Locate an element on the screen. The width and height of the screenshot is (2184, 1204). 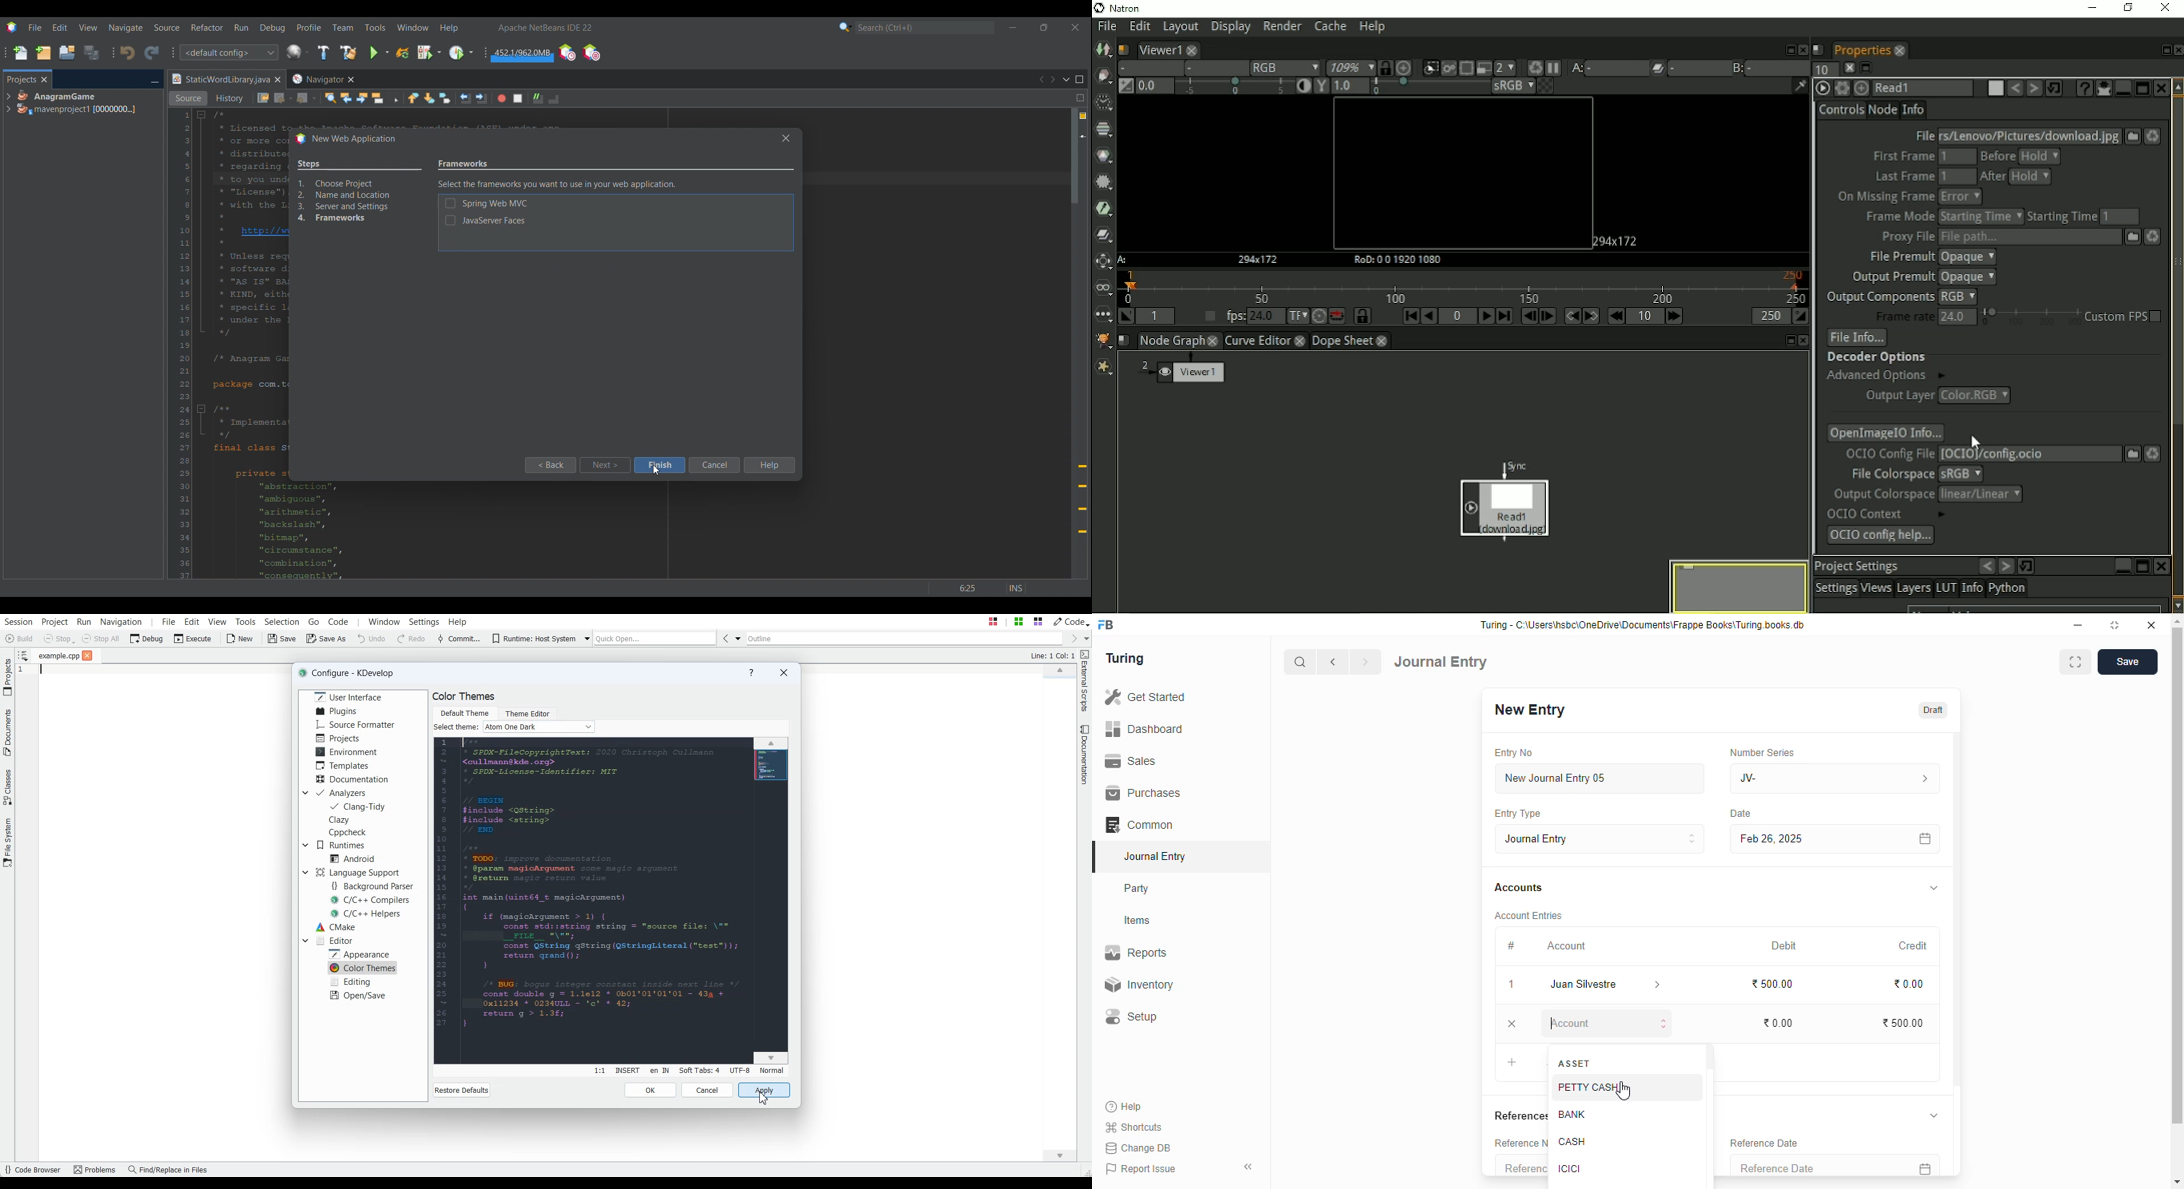
previous is located at coordinates (1334, 662).